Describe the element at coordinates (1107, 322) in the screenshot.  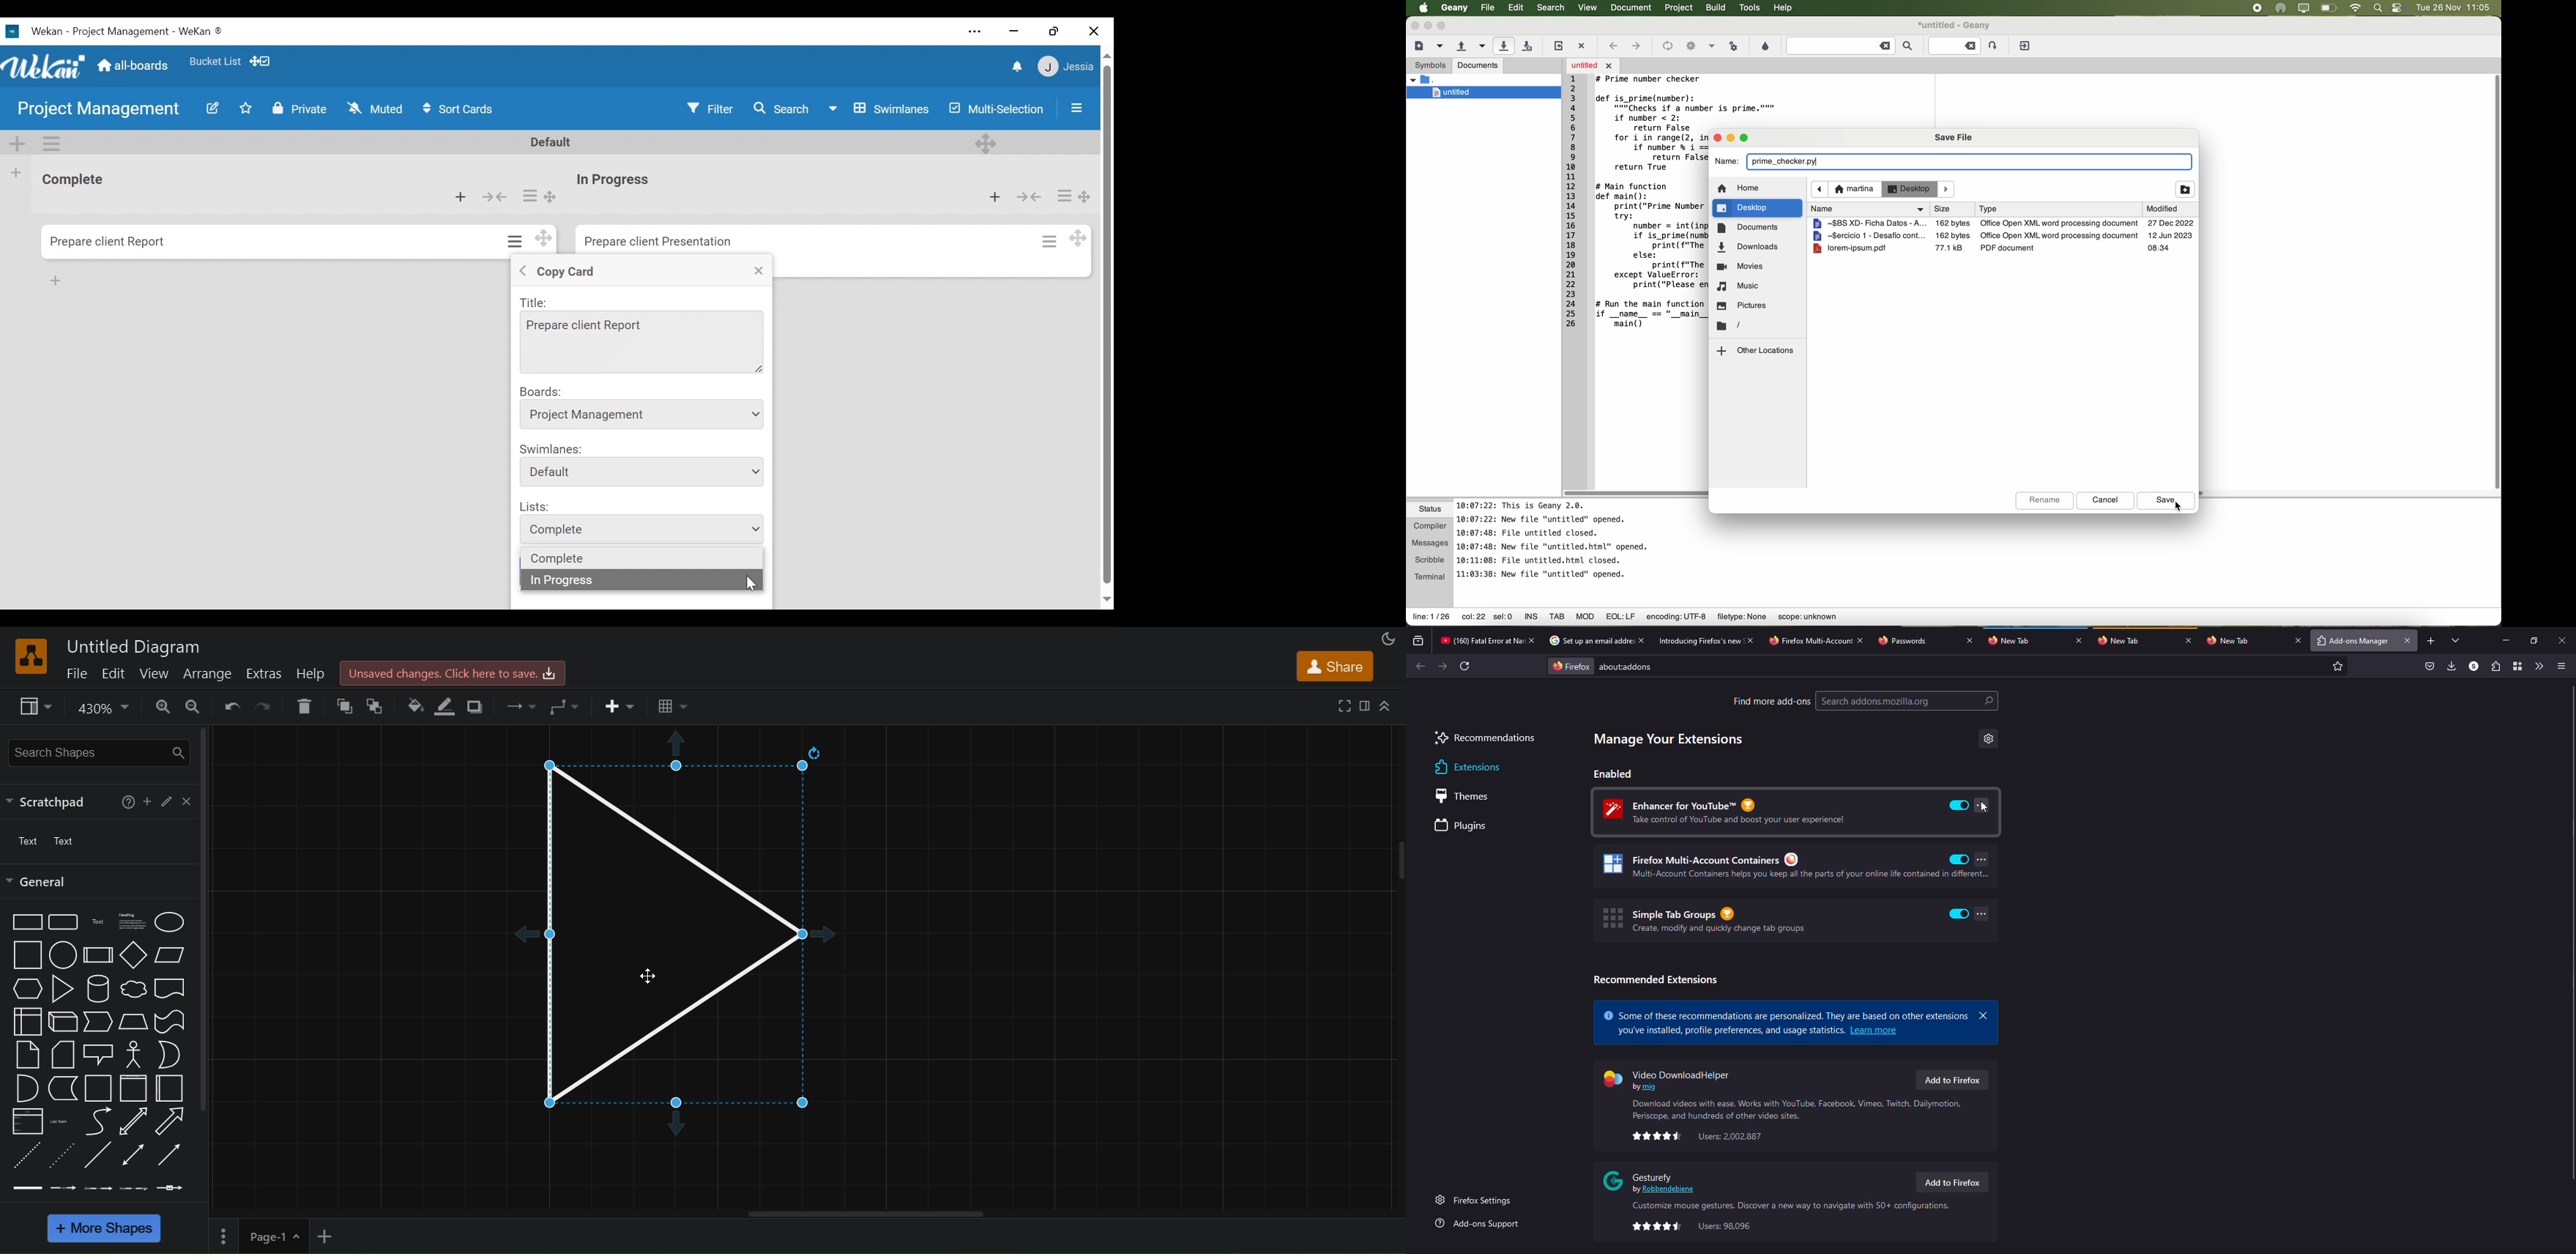
I see `vertical scroll bar` at that location.